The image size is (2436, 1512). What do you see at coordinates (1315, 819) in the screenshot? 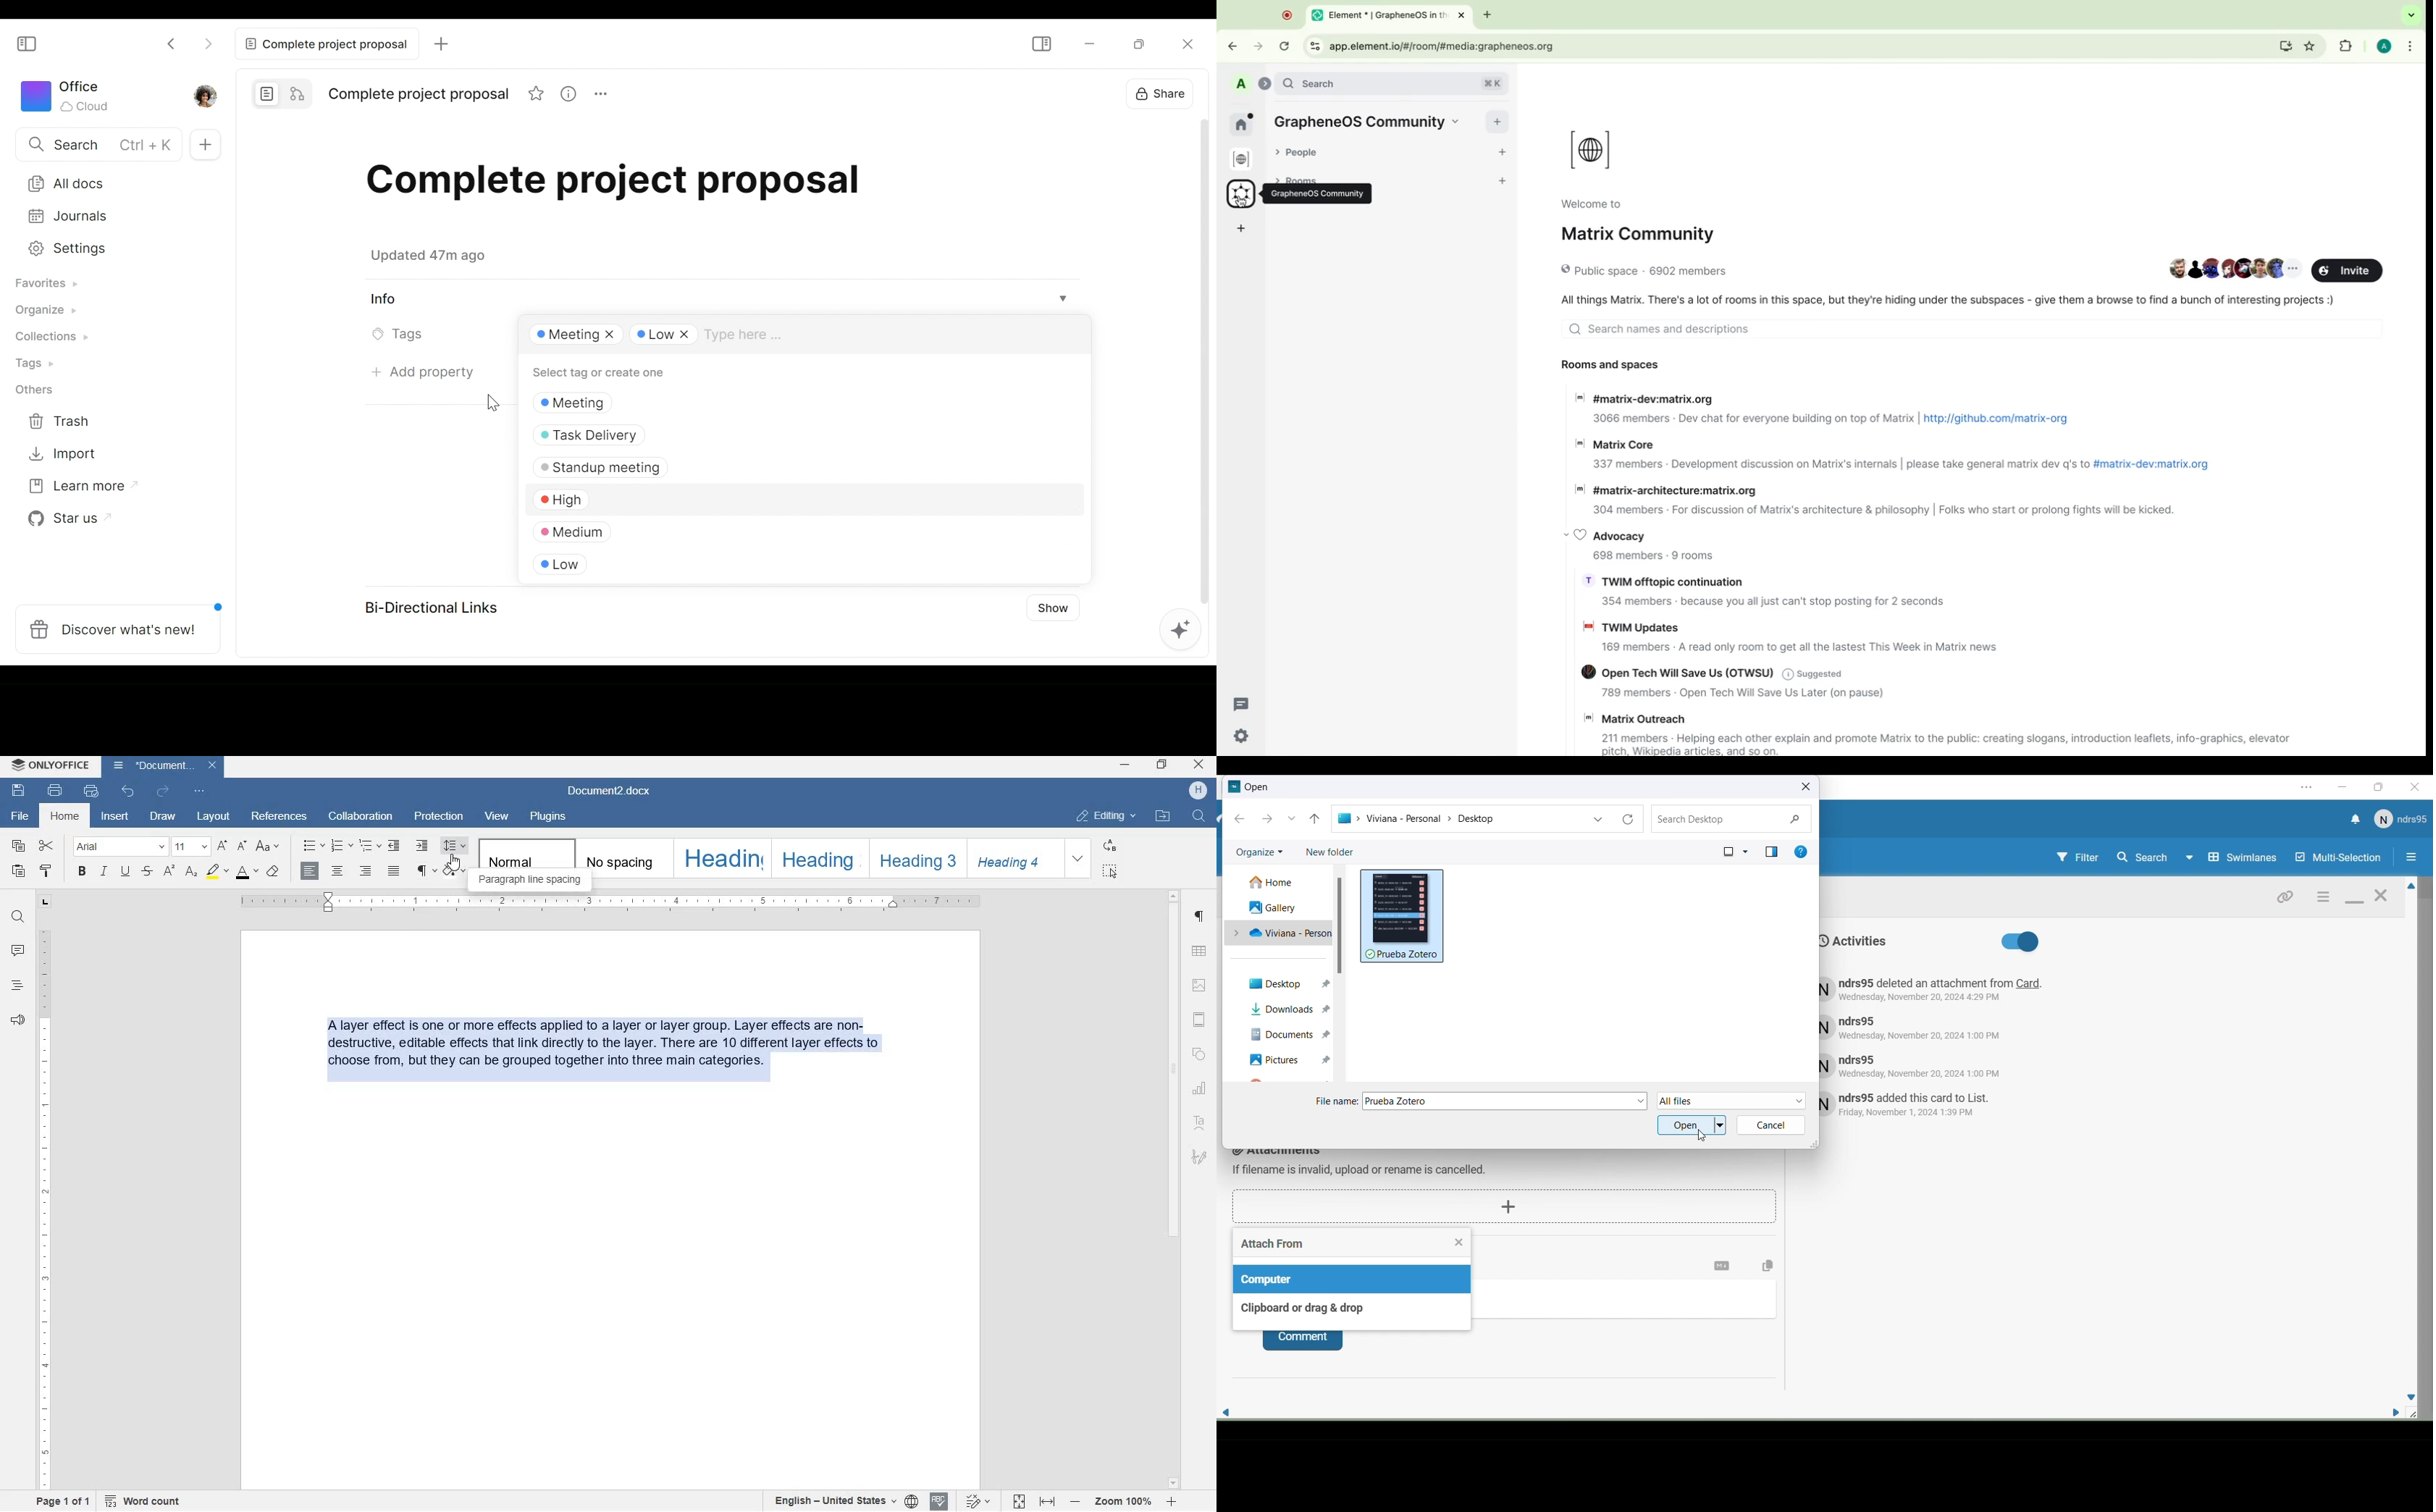
I see `Go to previous folder` at bounding box center [1315, 819].